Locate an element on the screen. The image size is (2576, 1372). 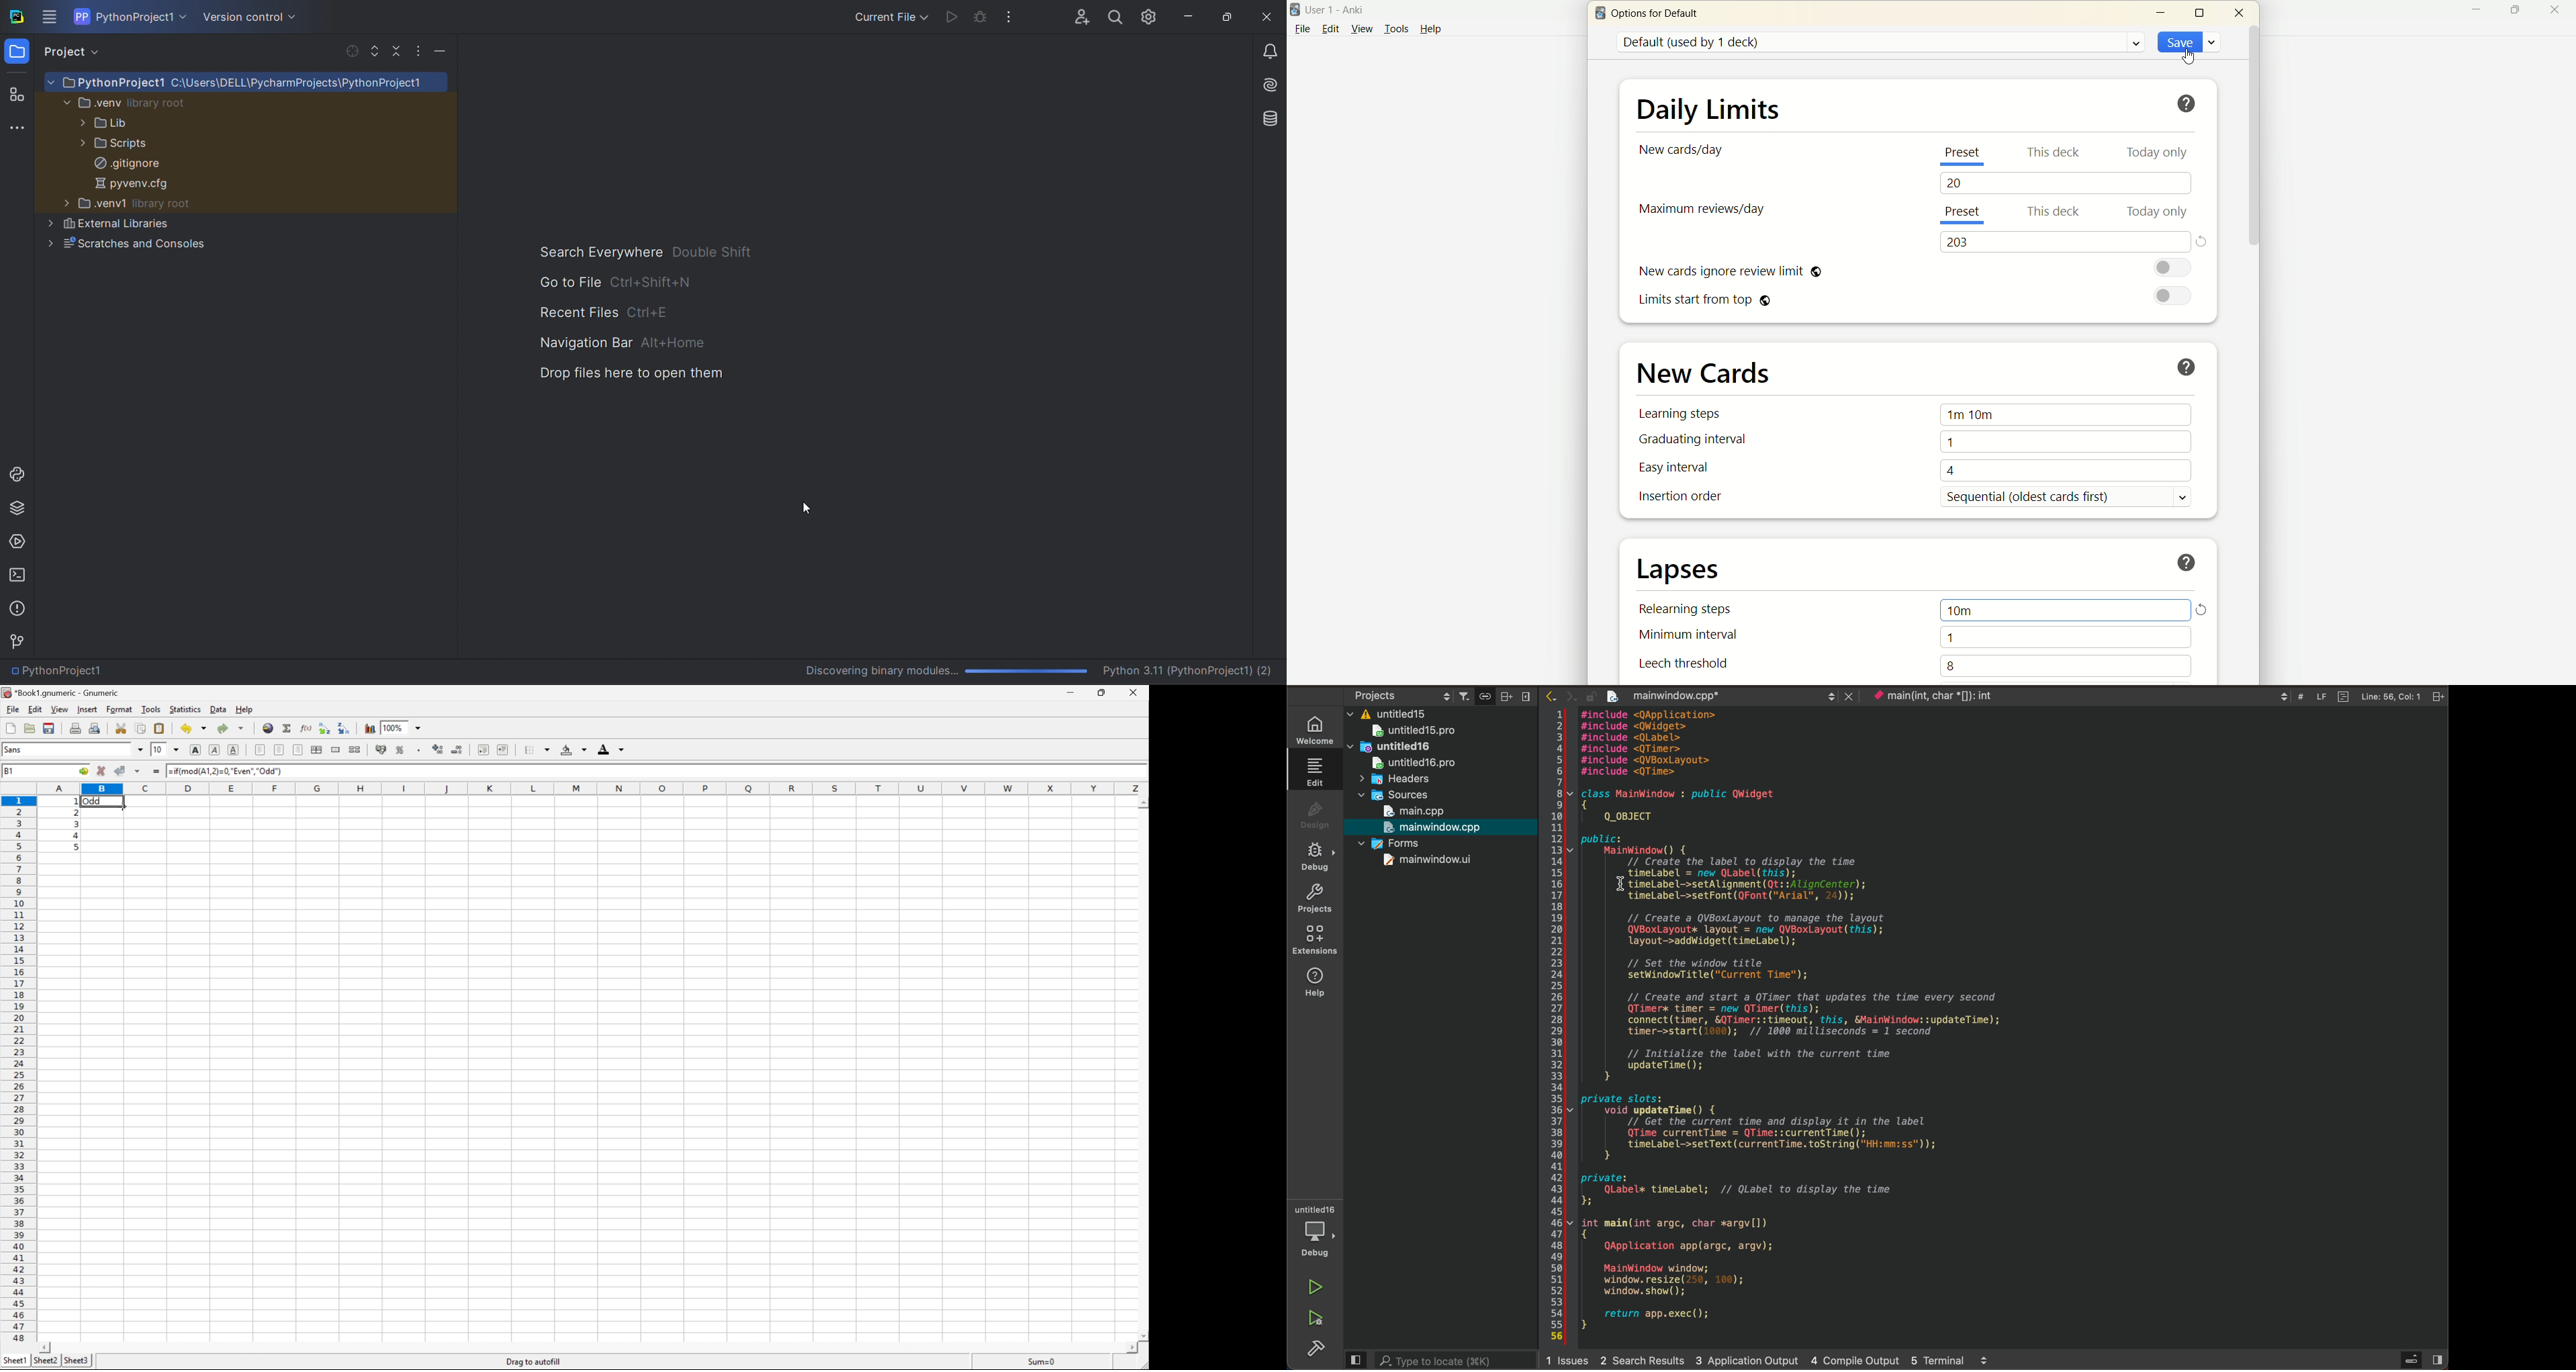
options for default is located at coordinates (1659, 16).